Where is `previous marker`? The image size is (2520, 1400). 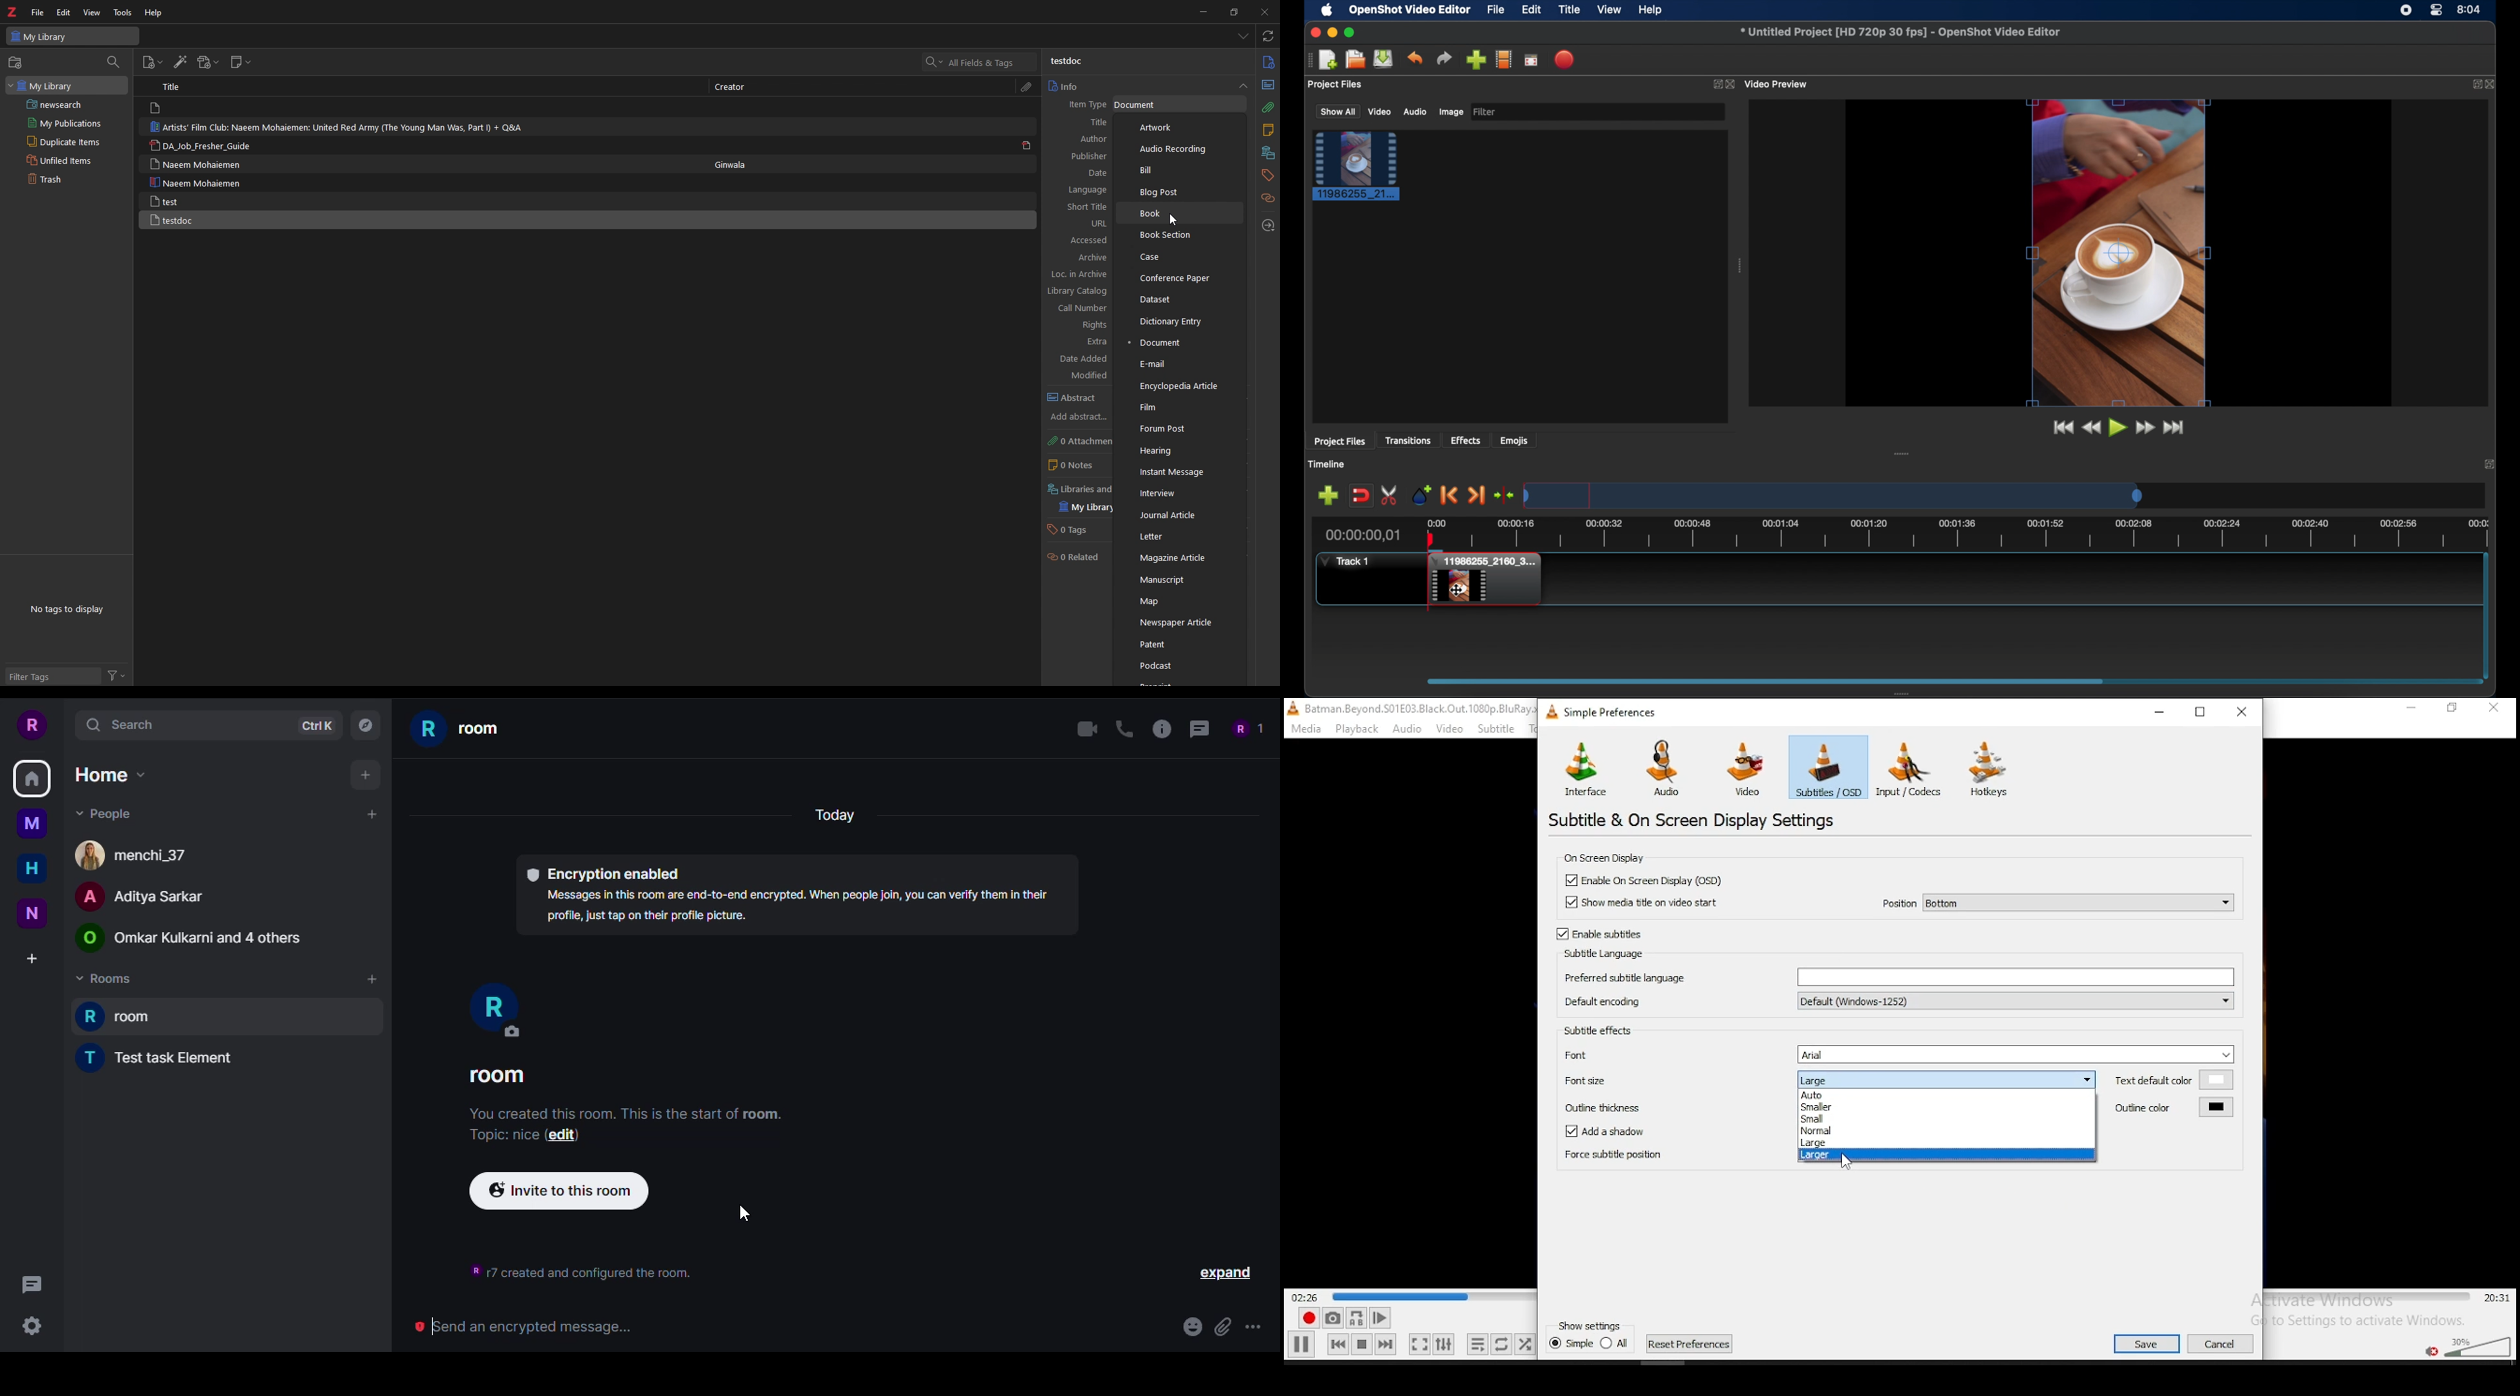
previous marker is located at coordinates (1449, 496).